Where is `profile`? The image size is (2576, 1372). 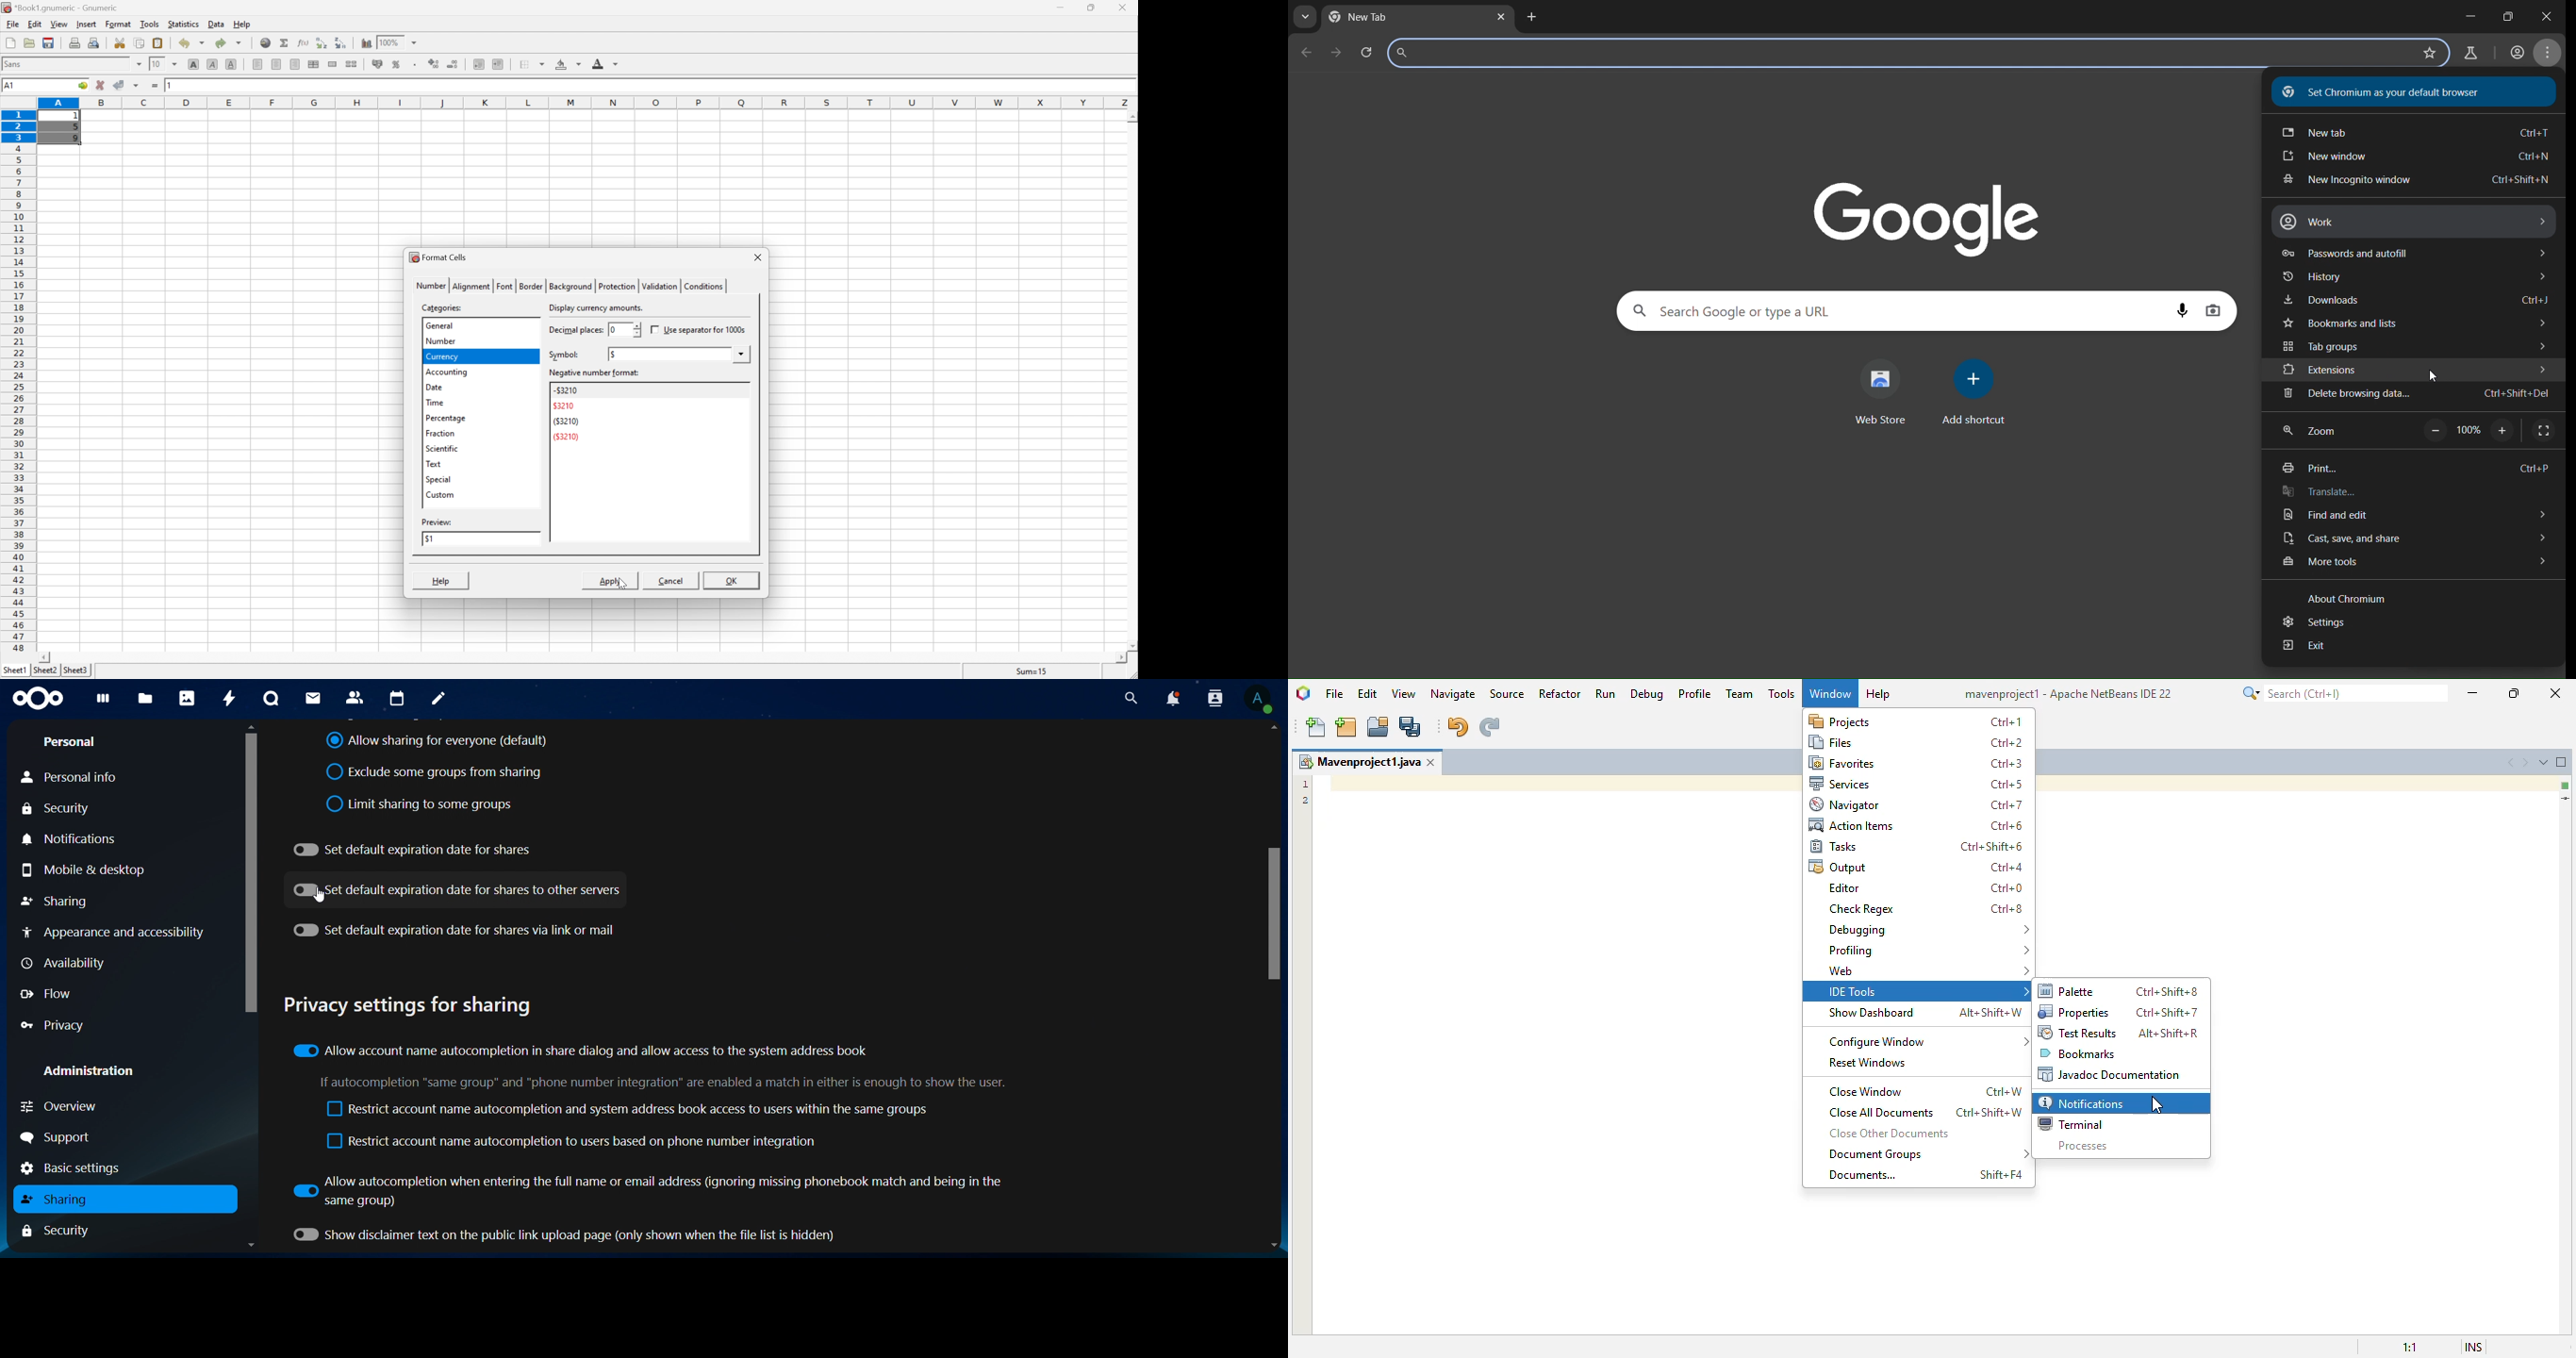
profile is located at coordinates (1696, 693).